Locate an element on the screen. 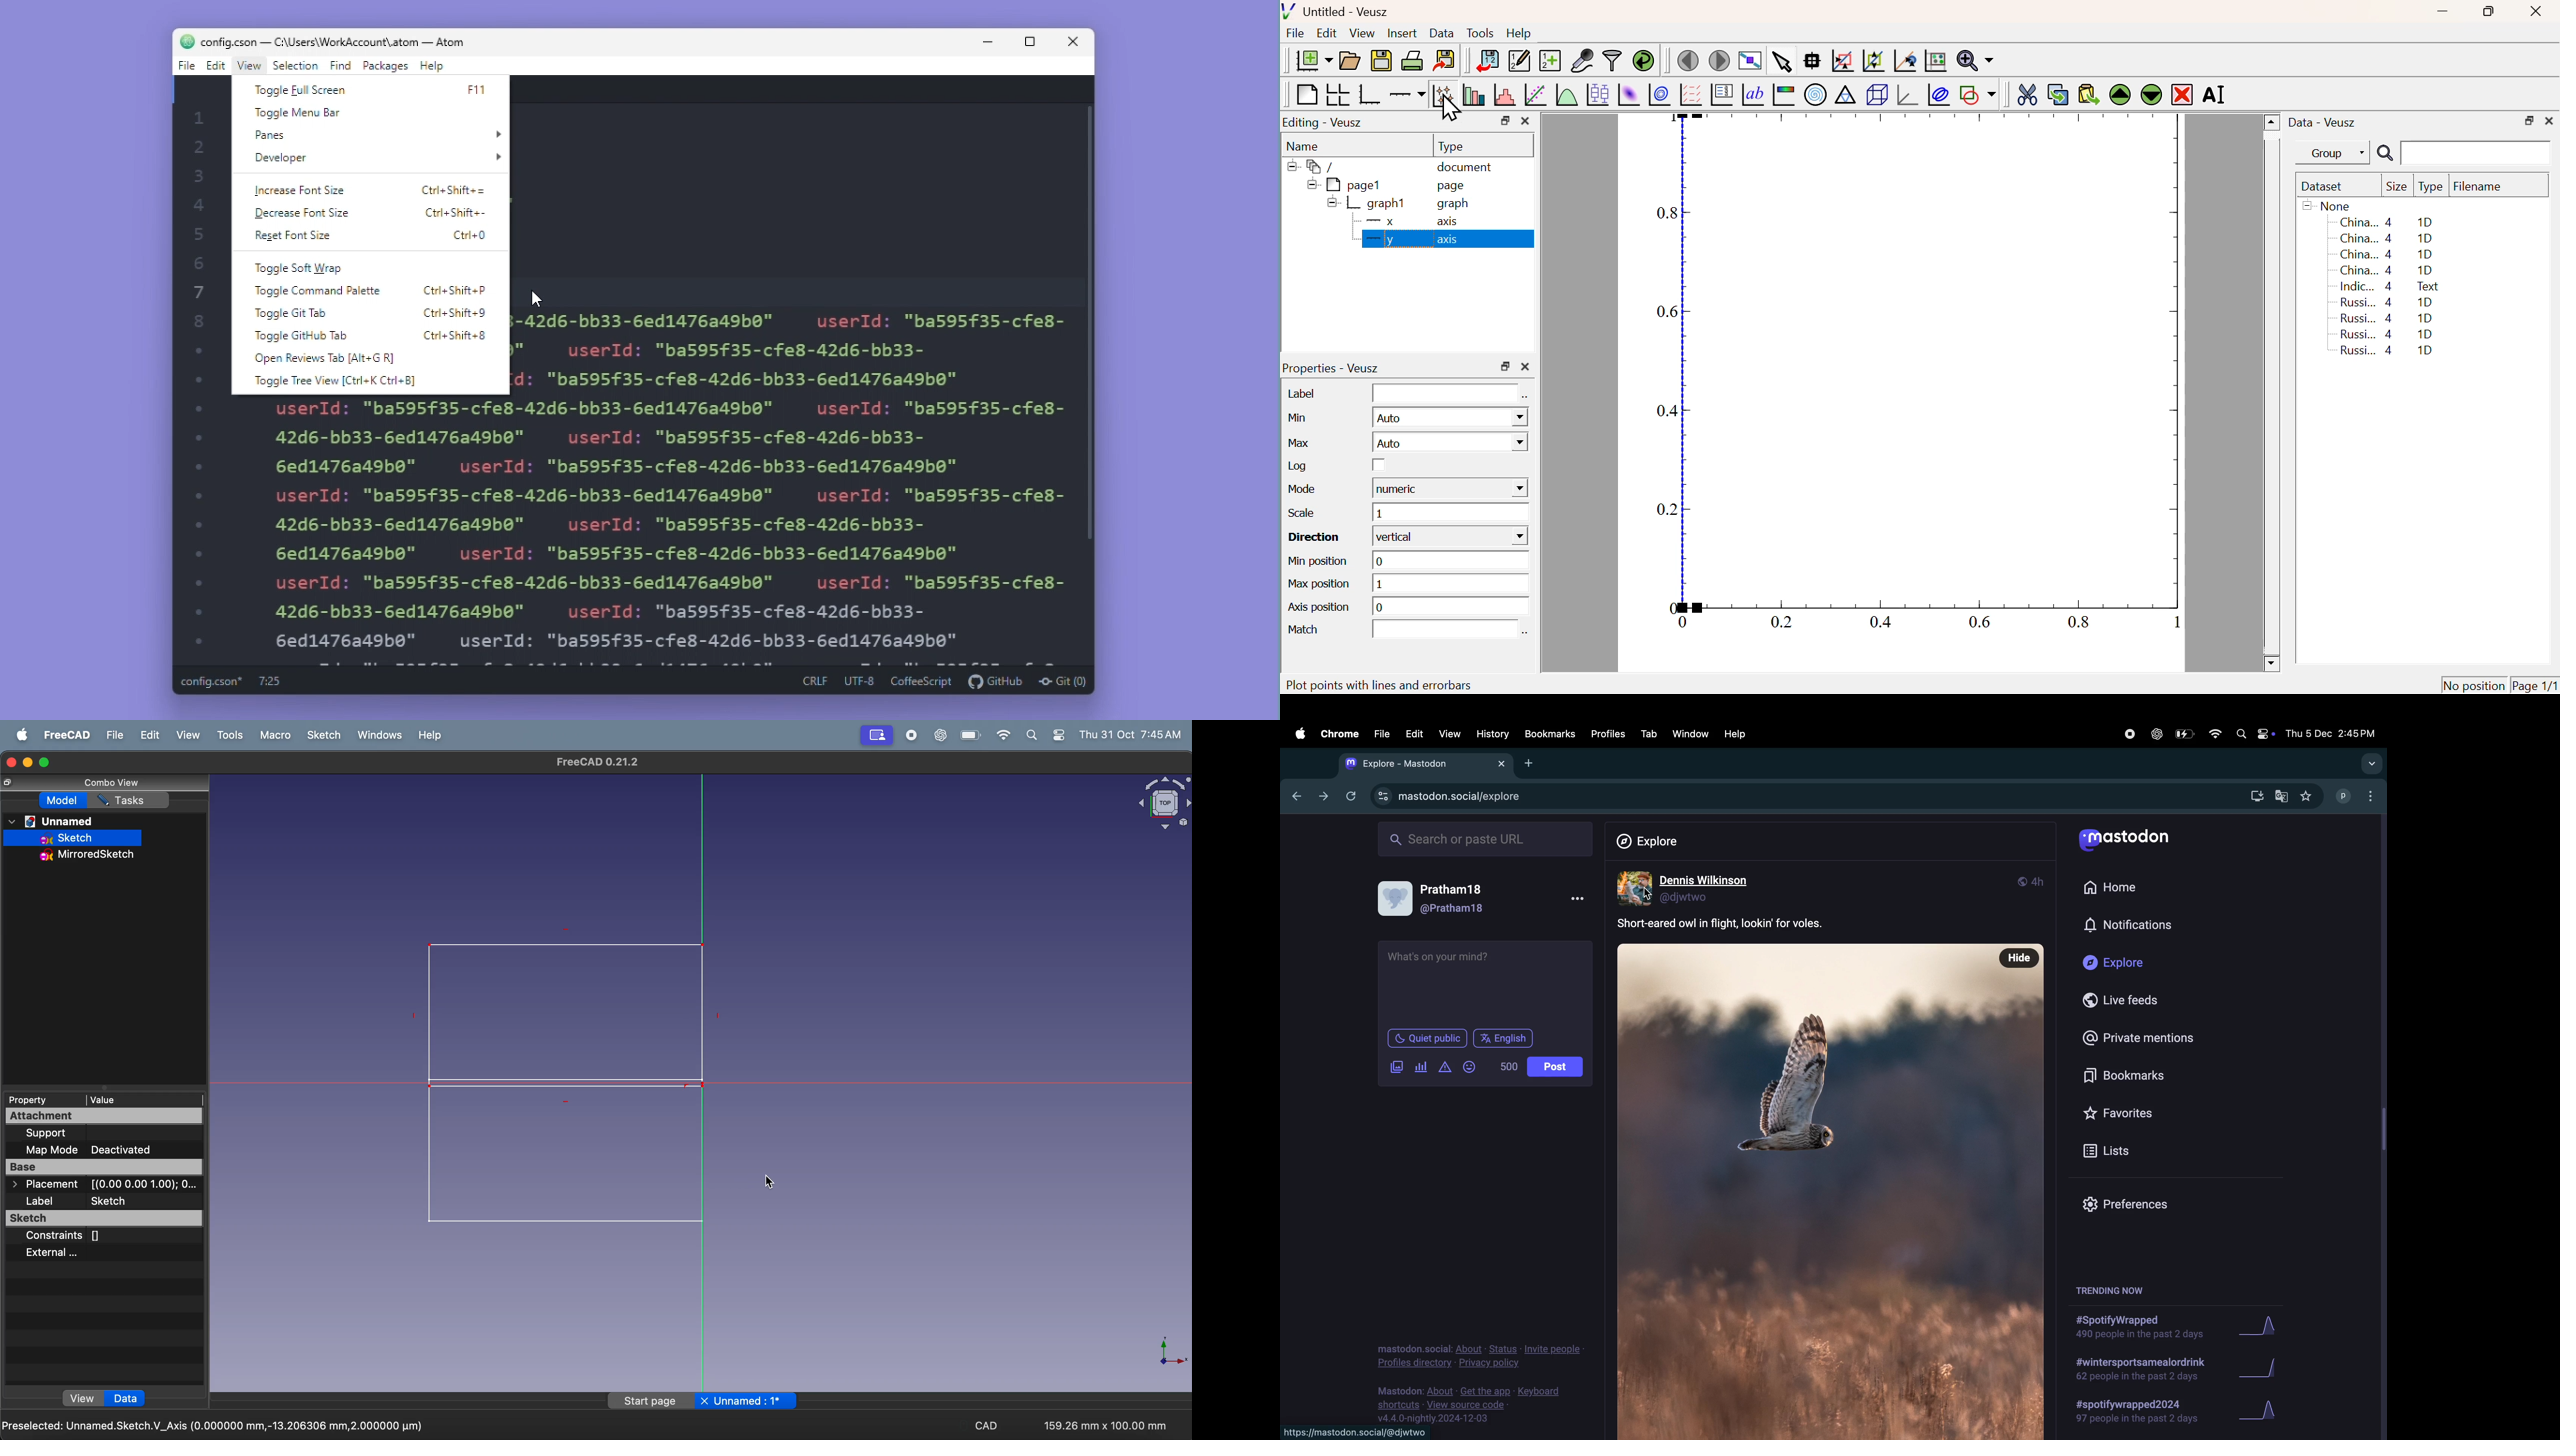 Image resolution: width=2576 pixels, height=1456 pixels. scrollbar is located at coordinates (2380, 1125).